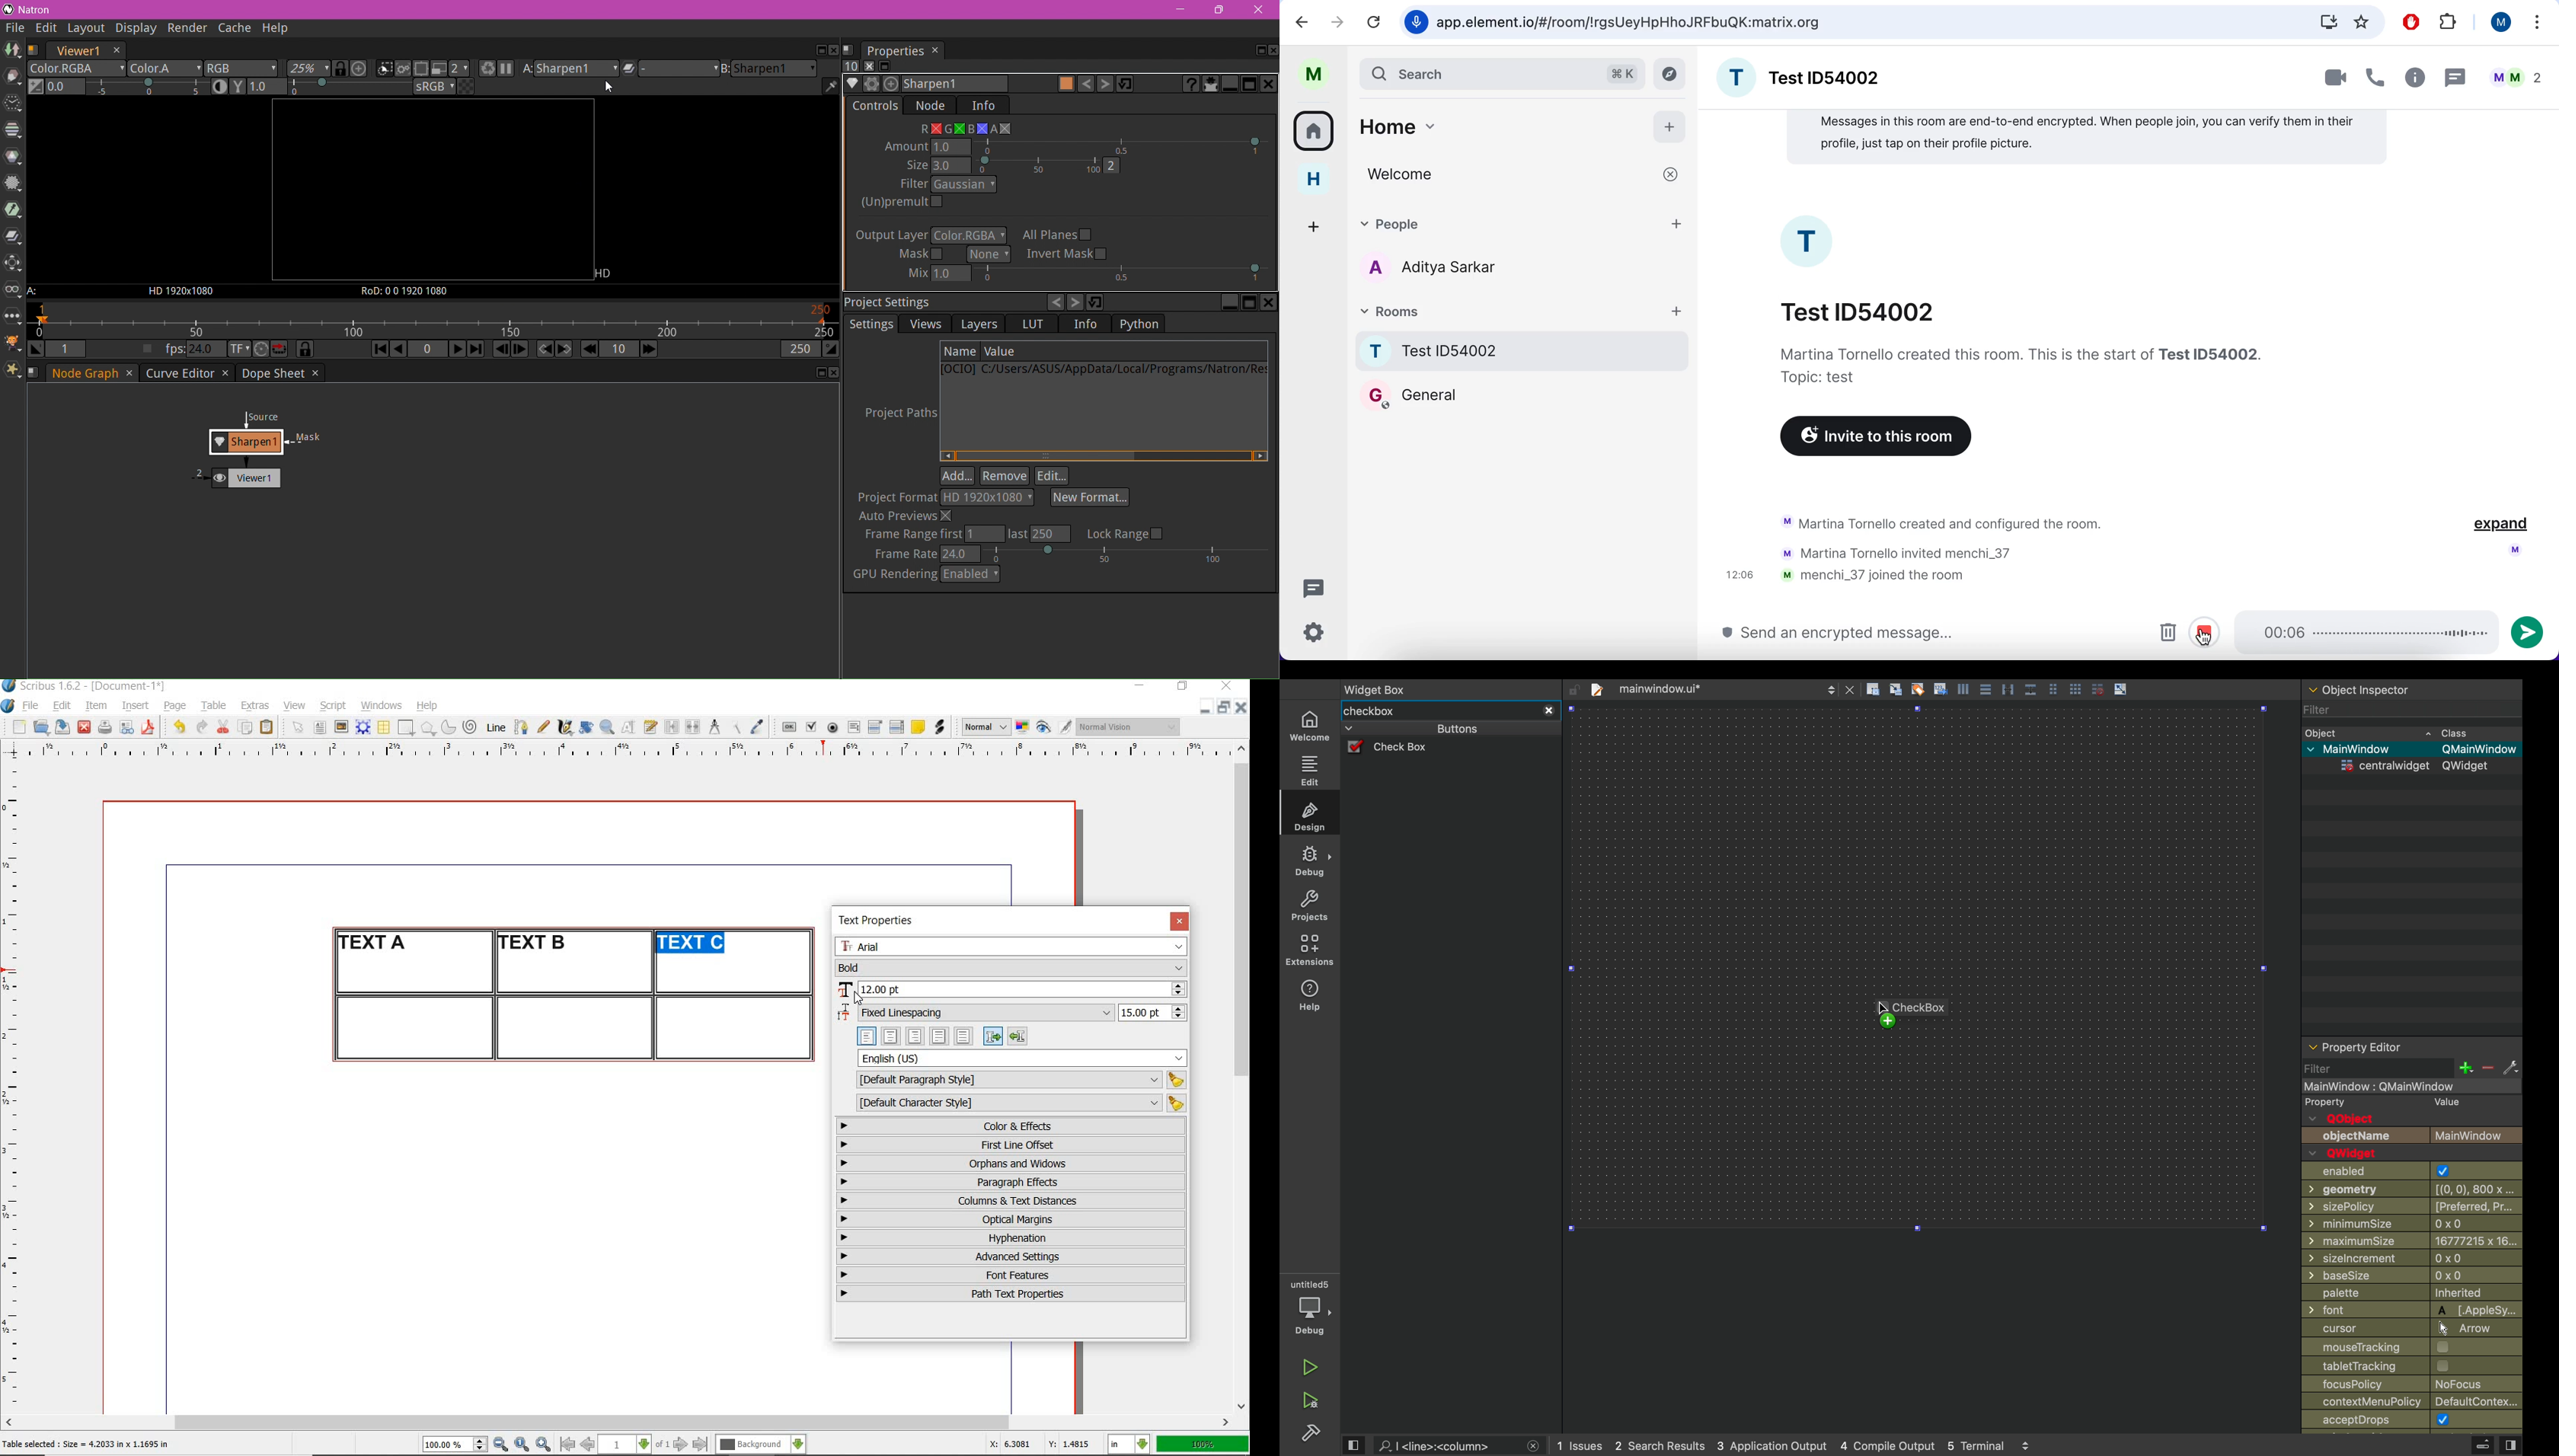 The height and width of the screenshot is (1456, 2576). What do you see at coordinates (385, 728) in the screenshot?
I see `table` at bounding box center [385, 728].